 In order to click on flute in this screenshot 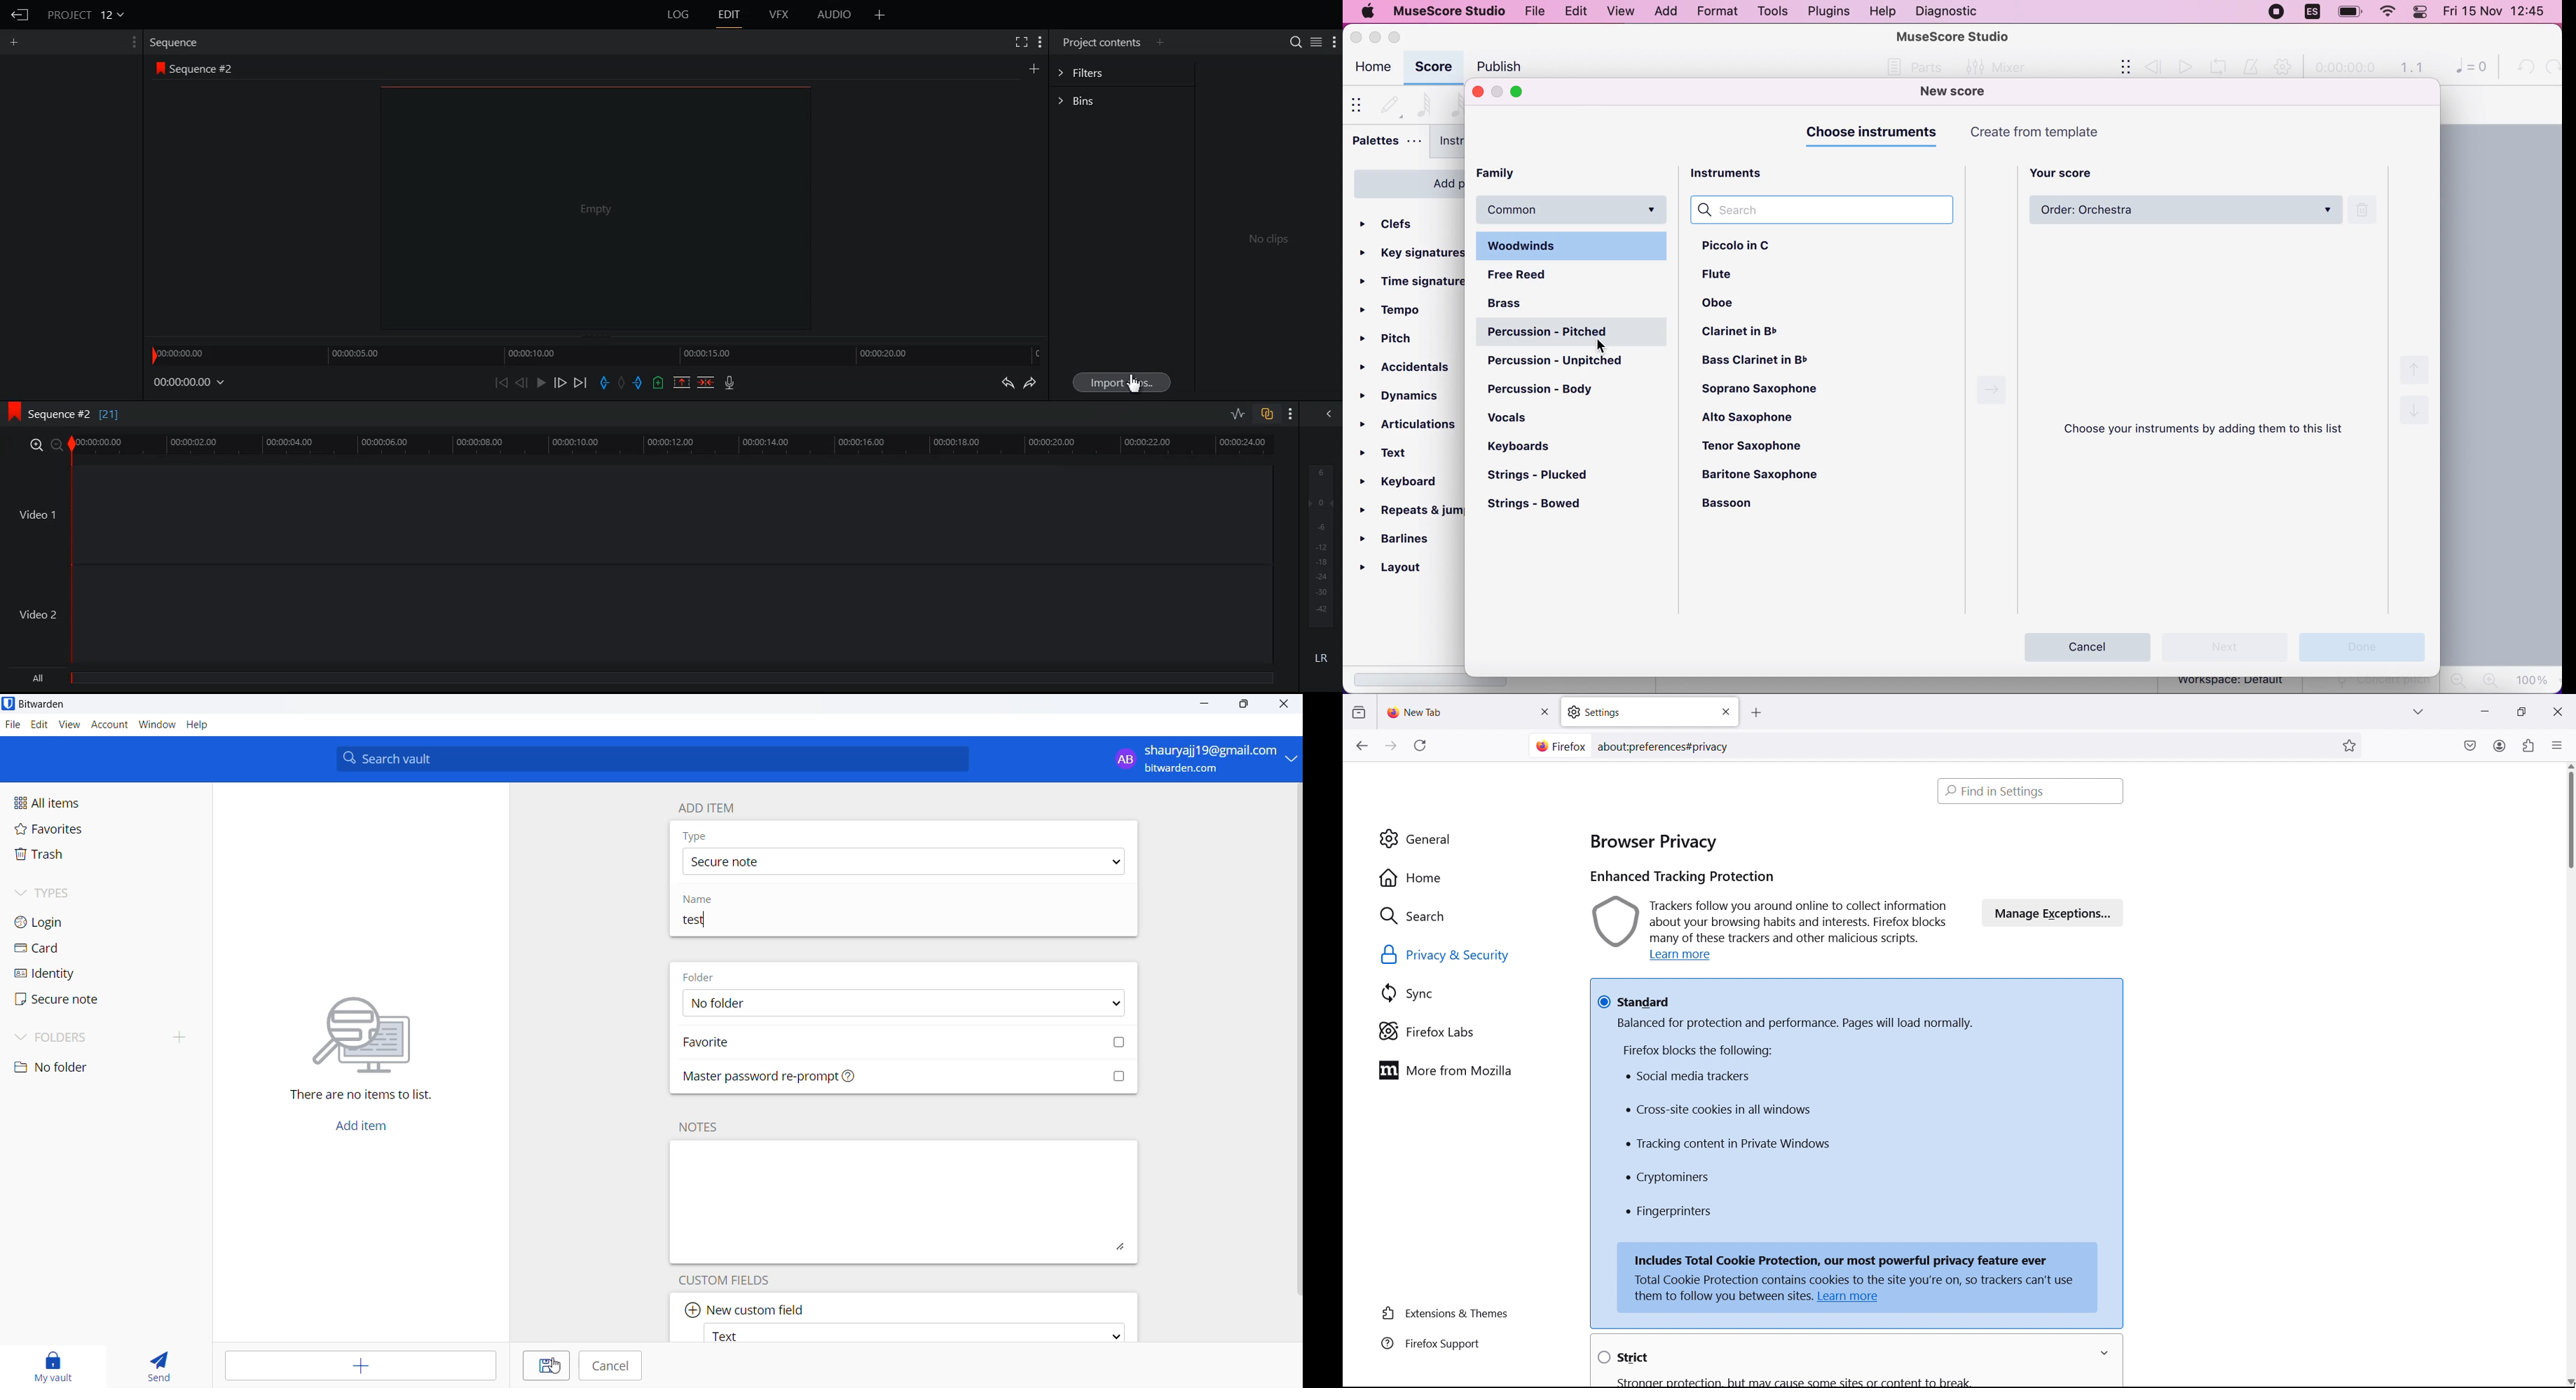, I will do `click(1722, 275)`.